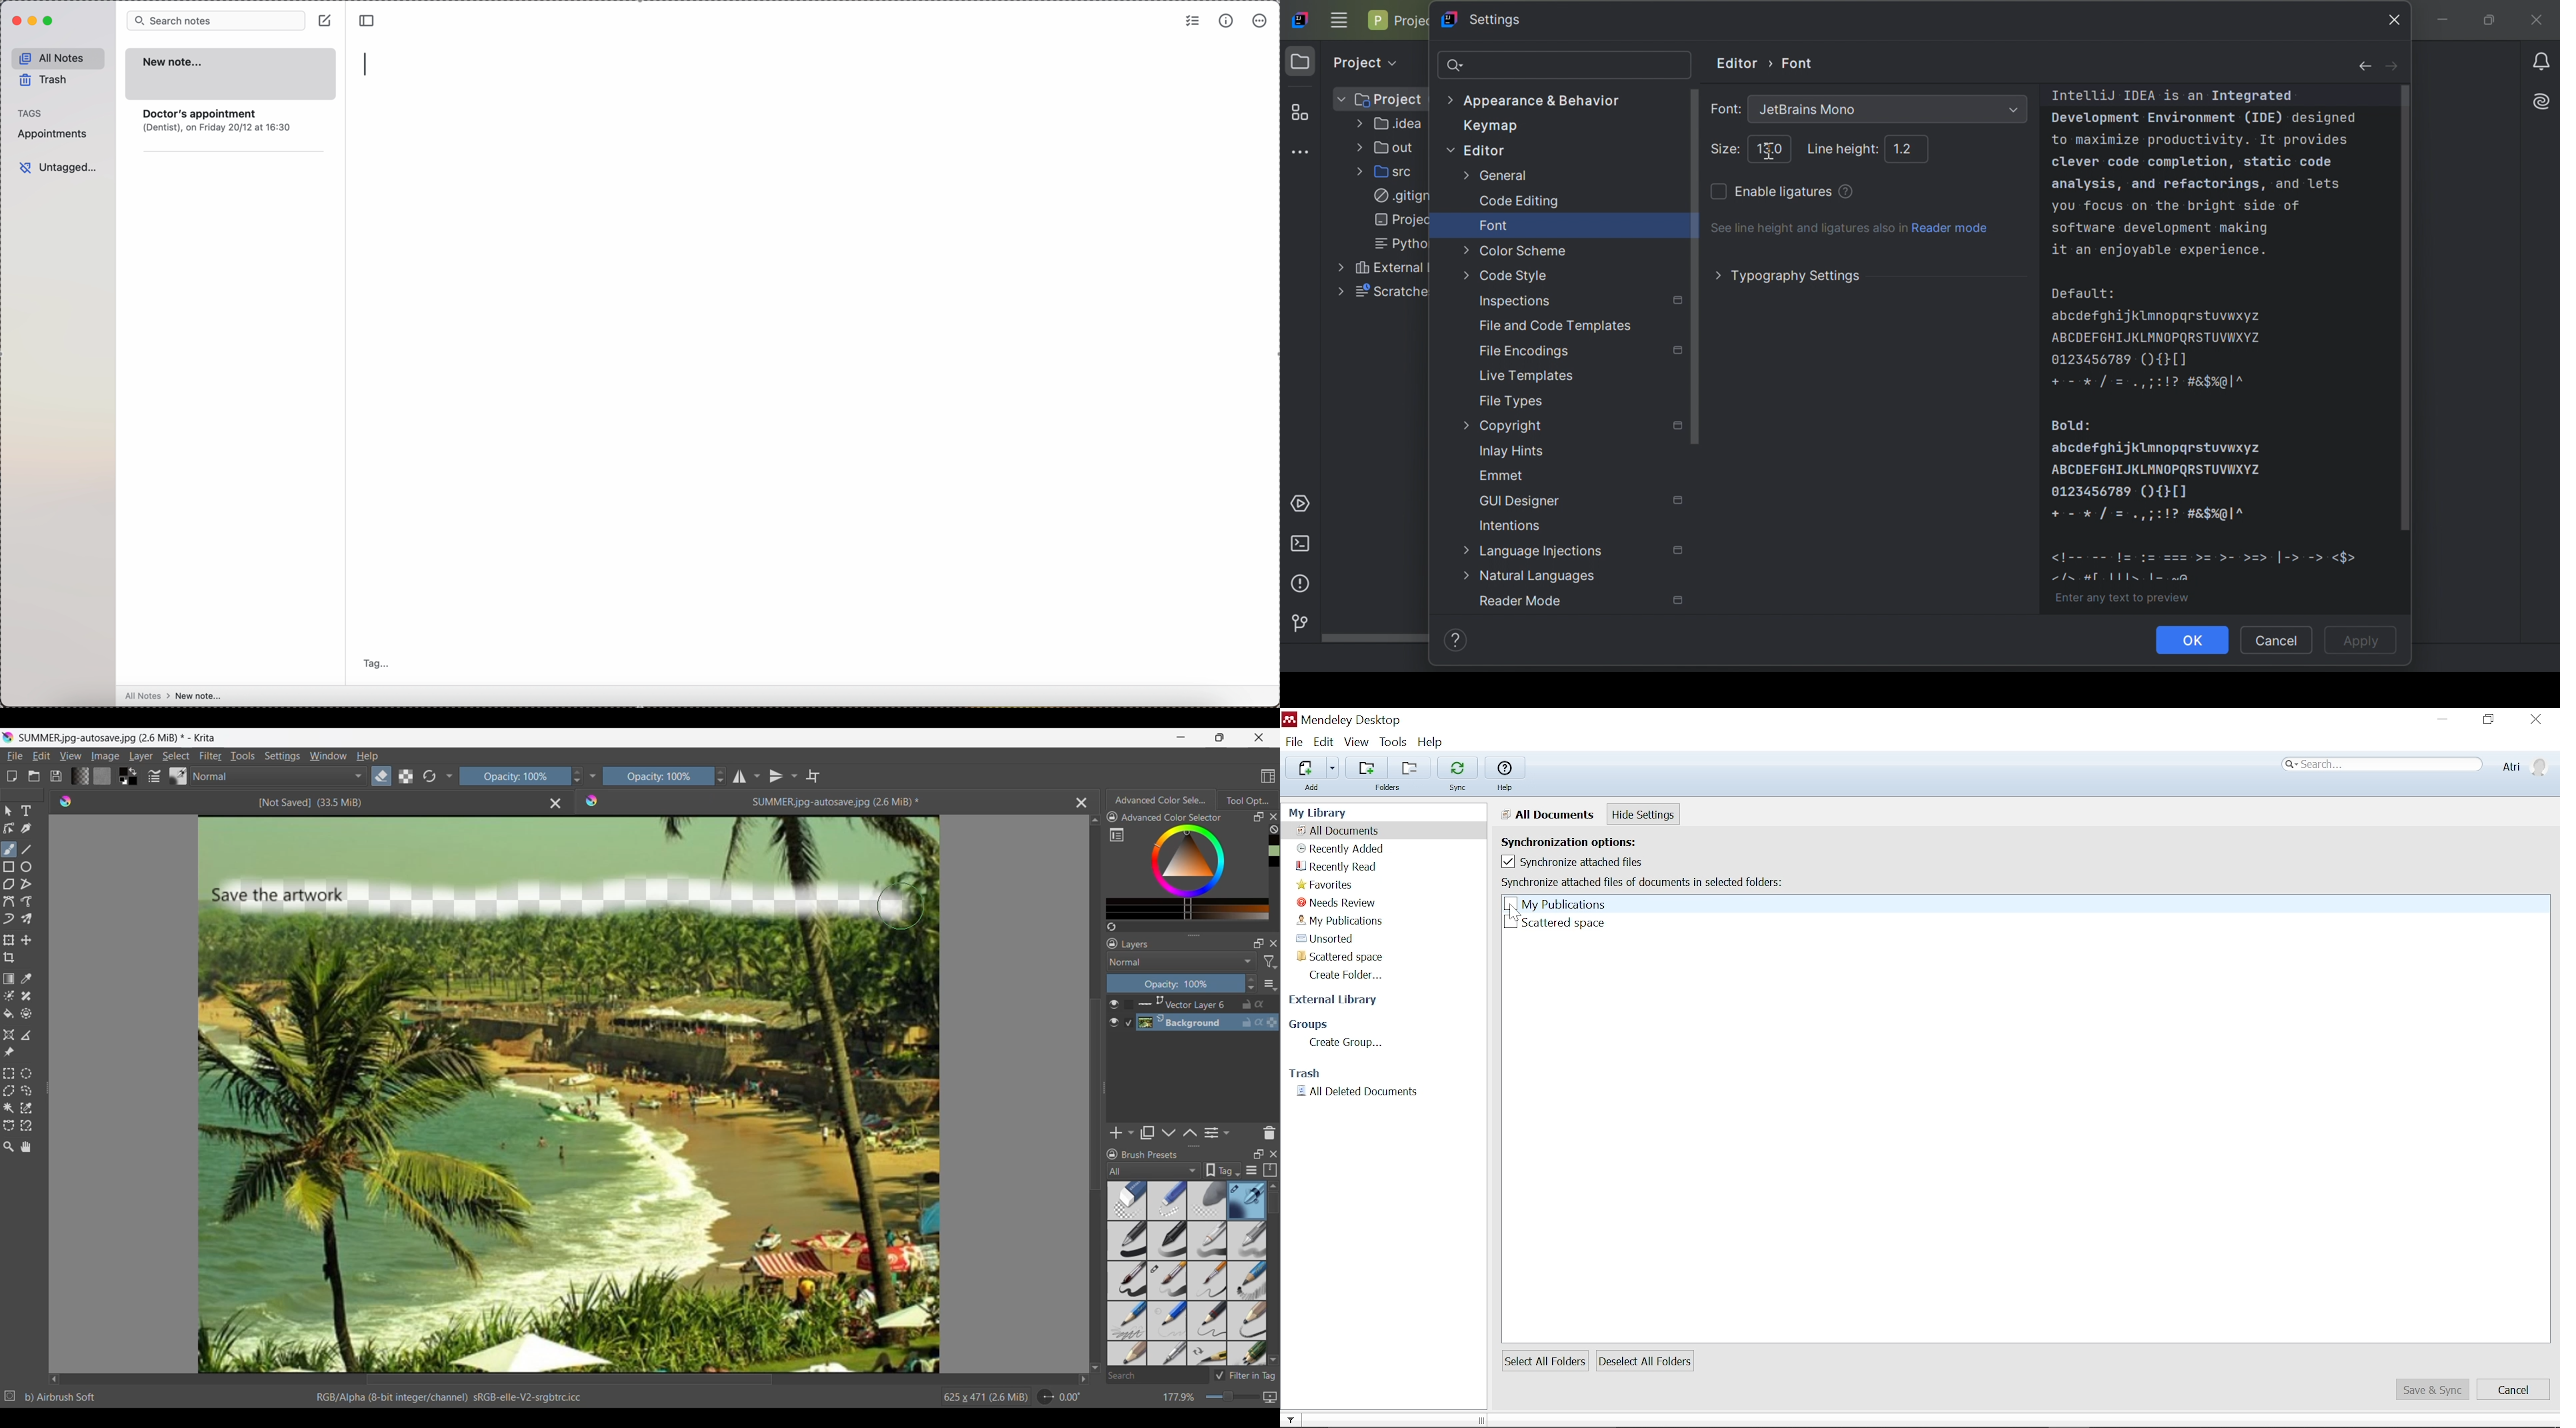  What do you see at coordinates (8, 1035) in the screenshot?
I see `Assistant tool` at bounding box center [8, 1035].